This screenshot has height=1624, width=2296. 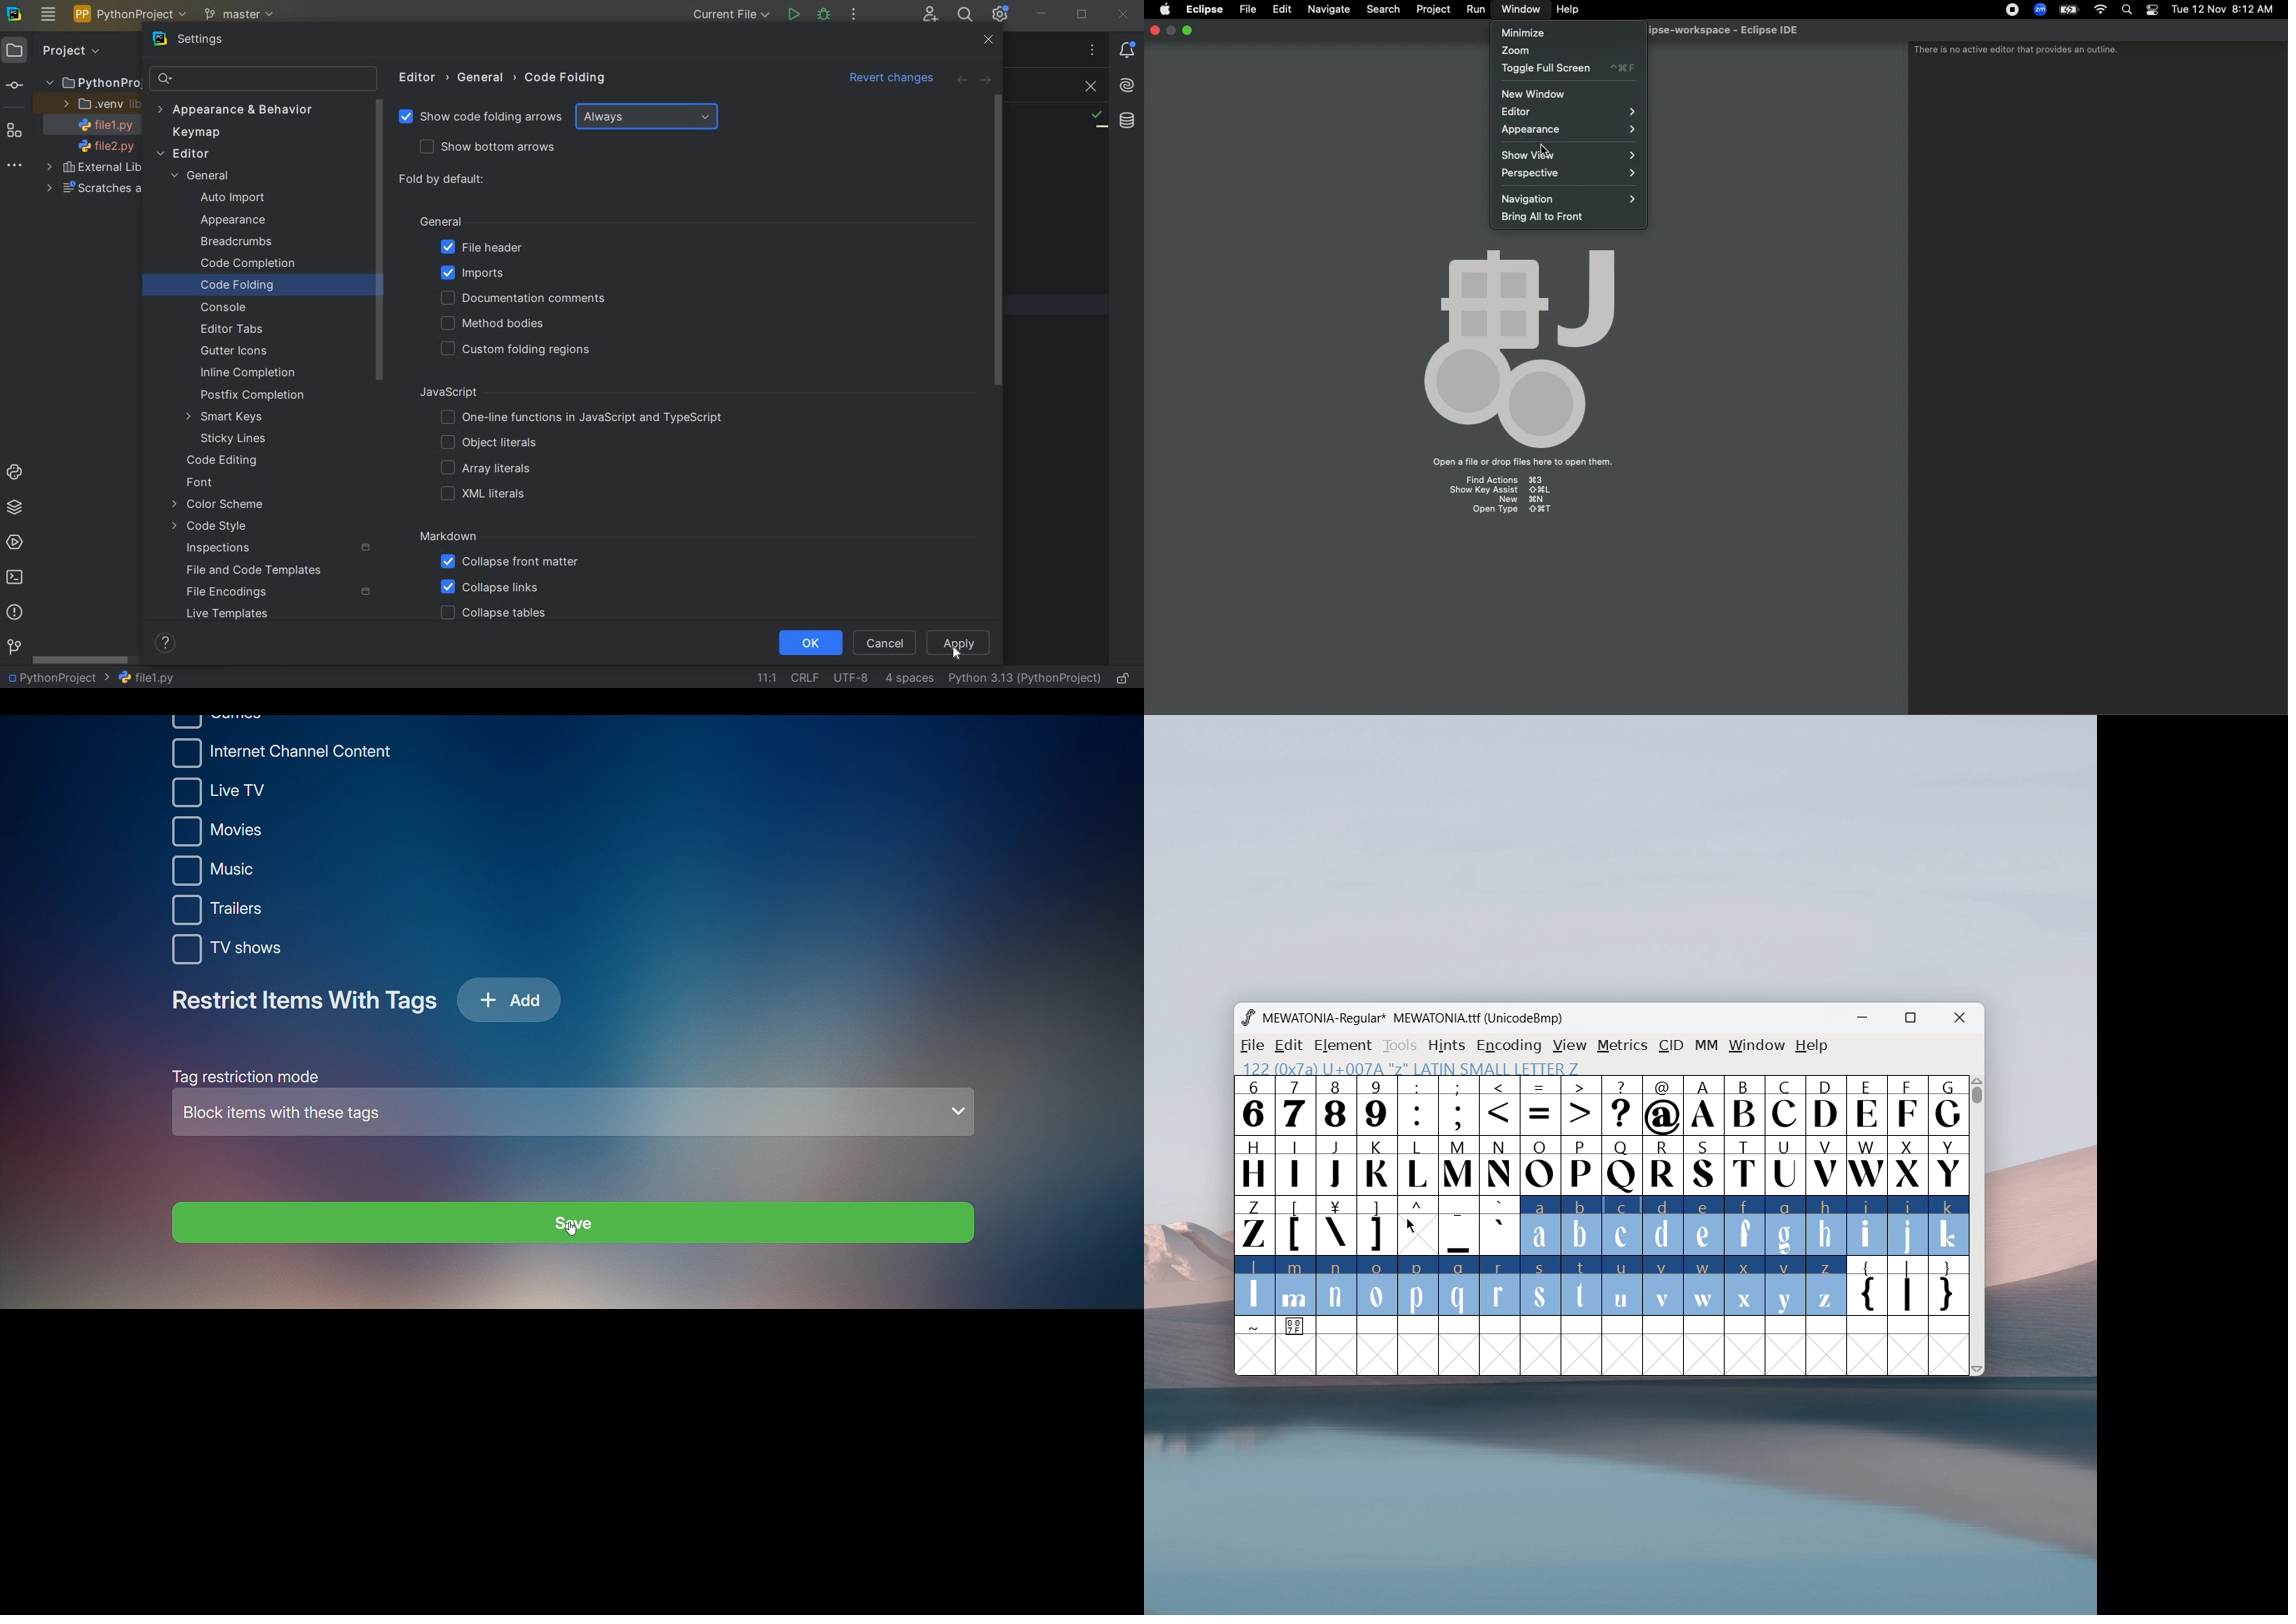 What do you see at coordinates (1567, 154) in the screenshot?
I see `Hovering on show view` at bounding box center [1567, 154].